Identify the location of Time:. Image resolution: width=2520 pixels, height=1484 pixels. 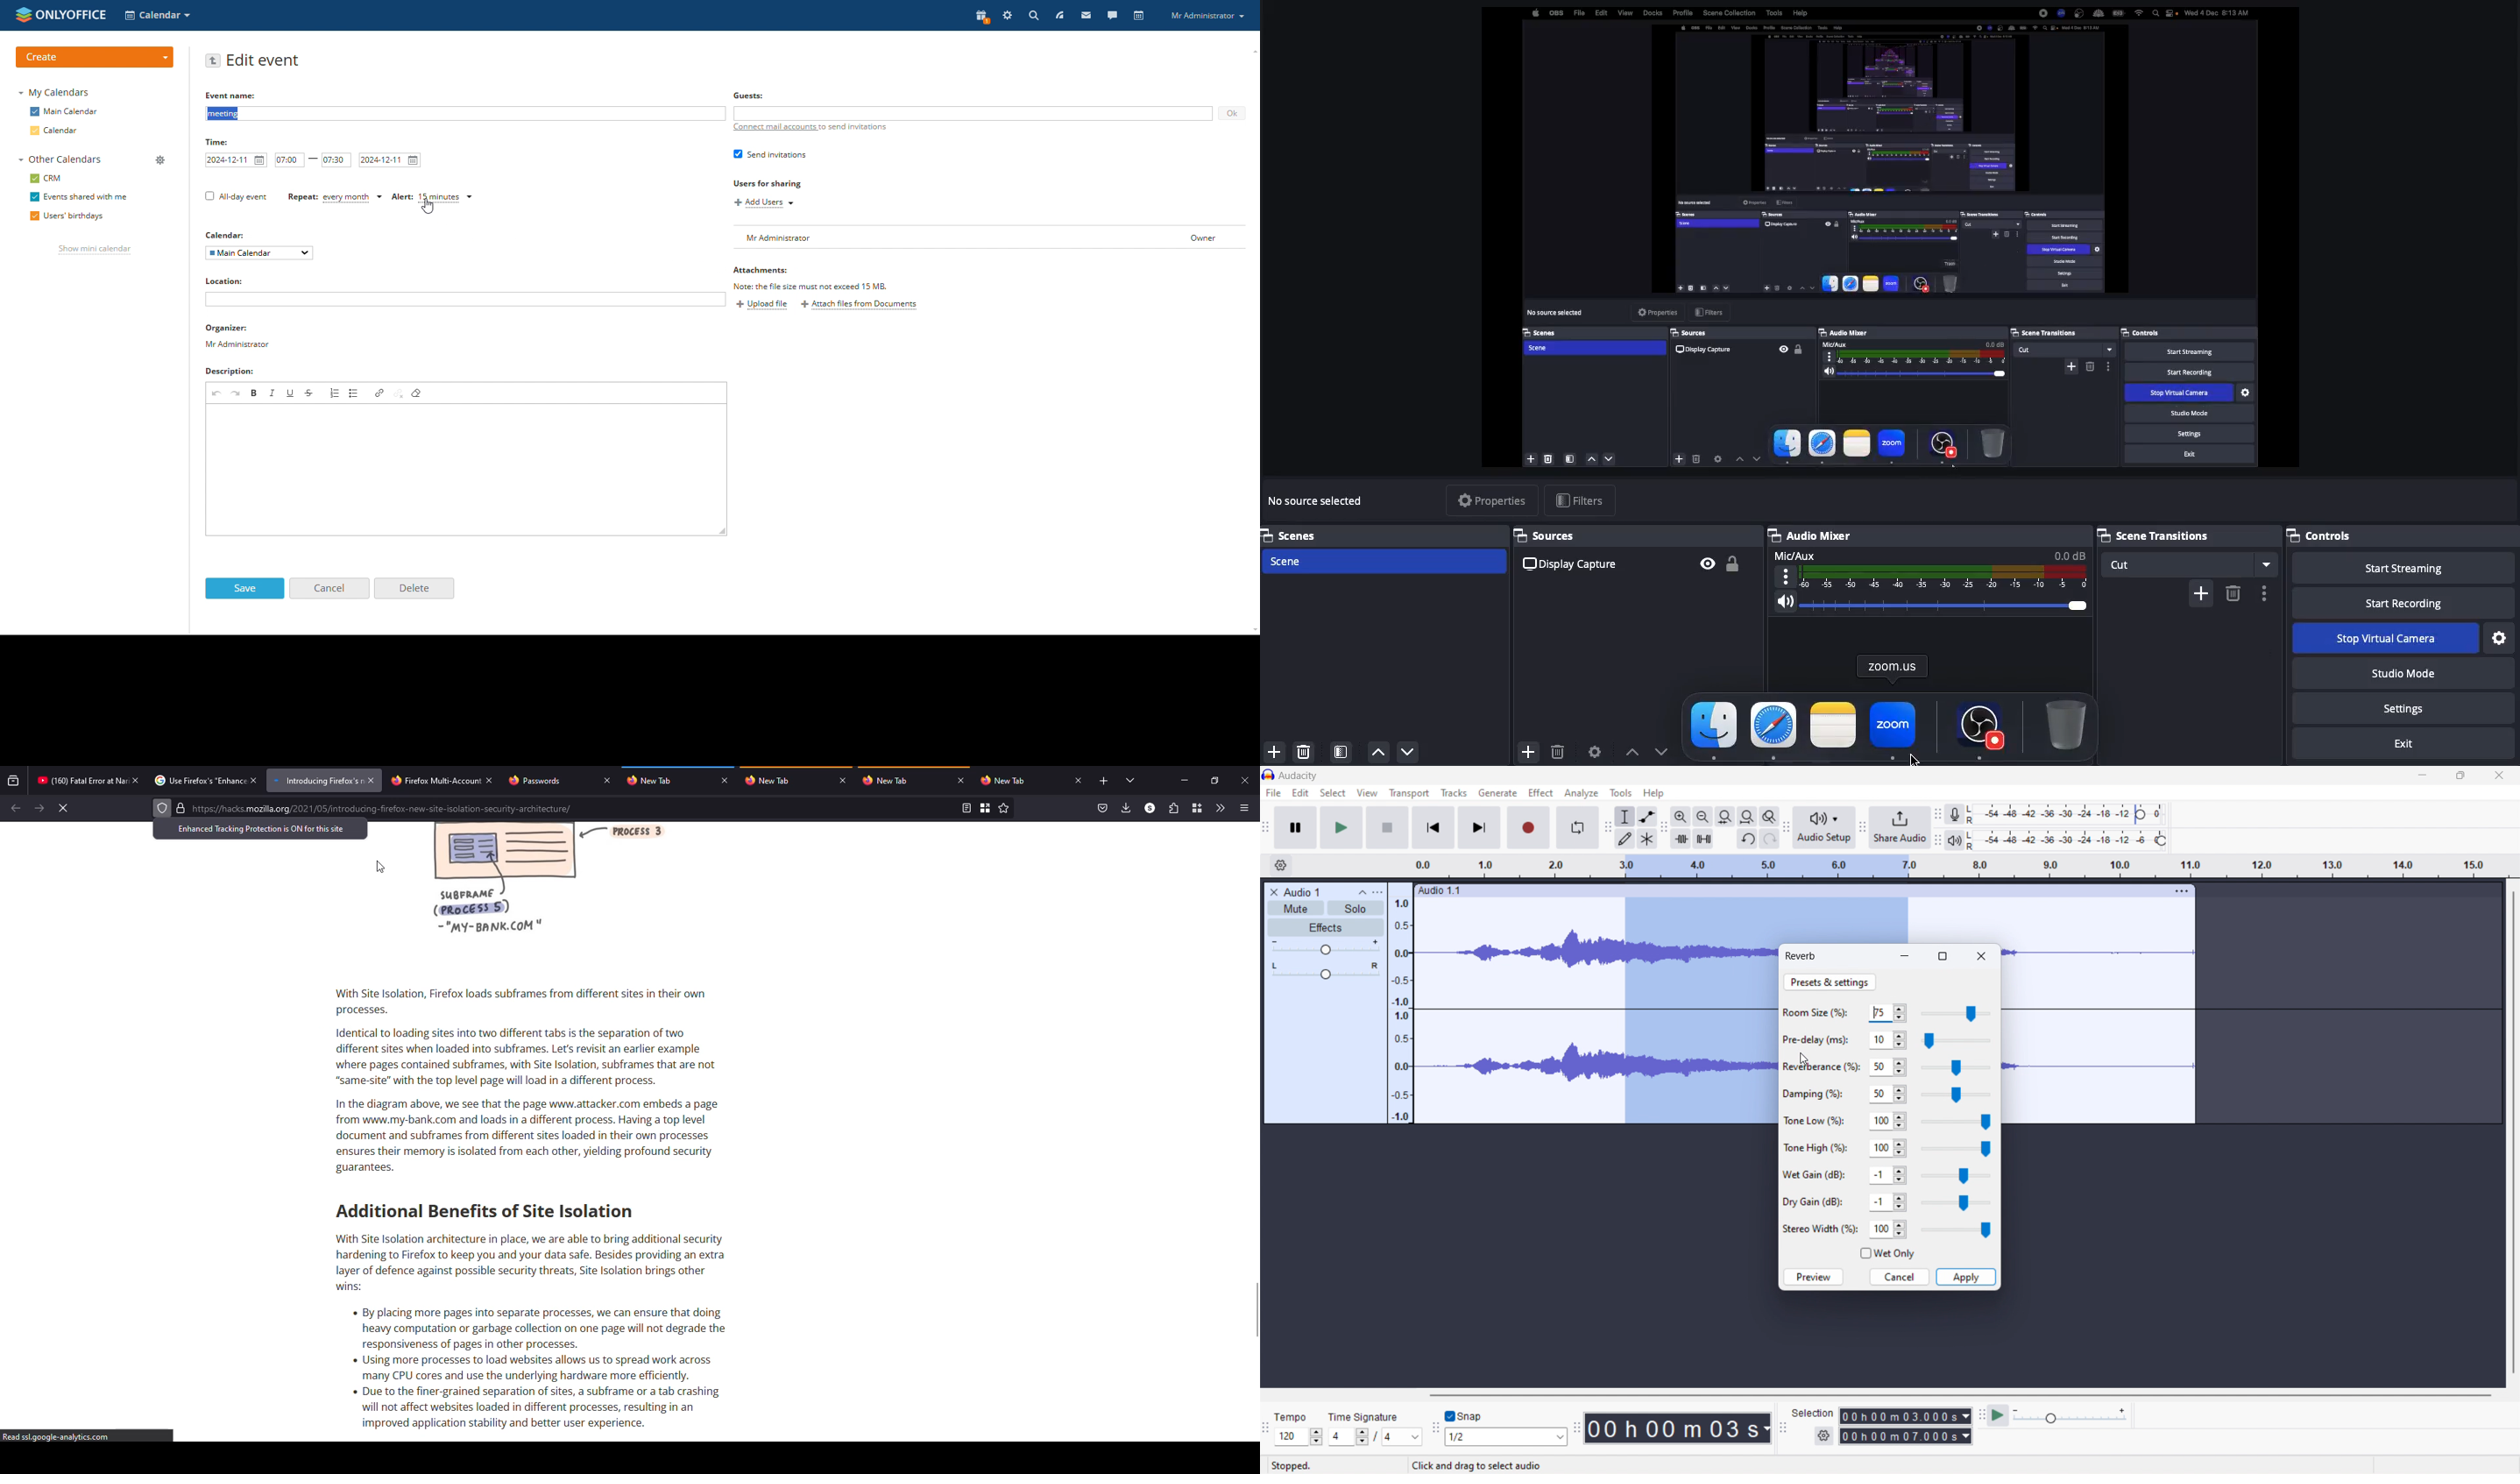
(219, 141).